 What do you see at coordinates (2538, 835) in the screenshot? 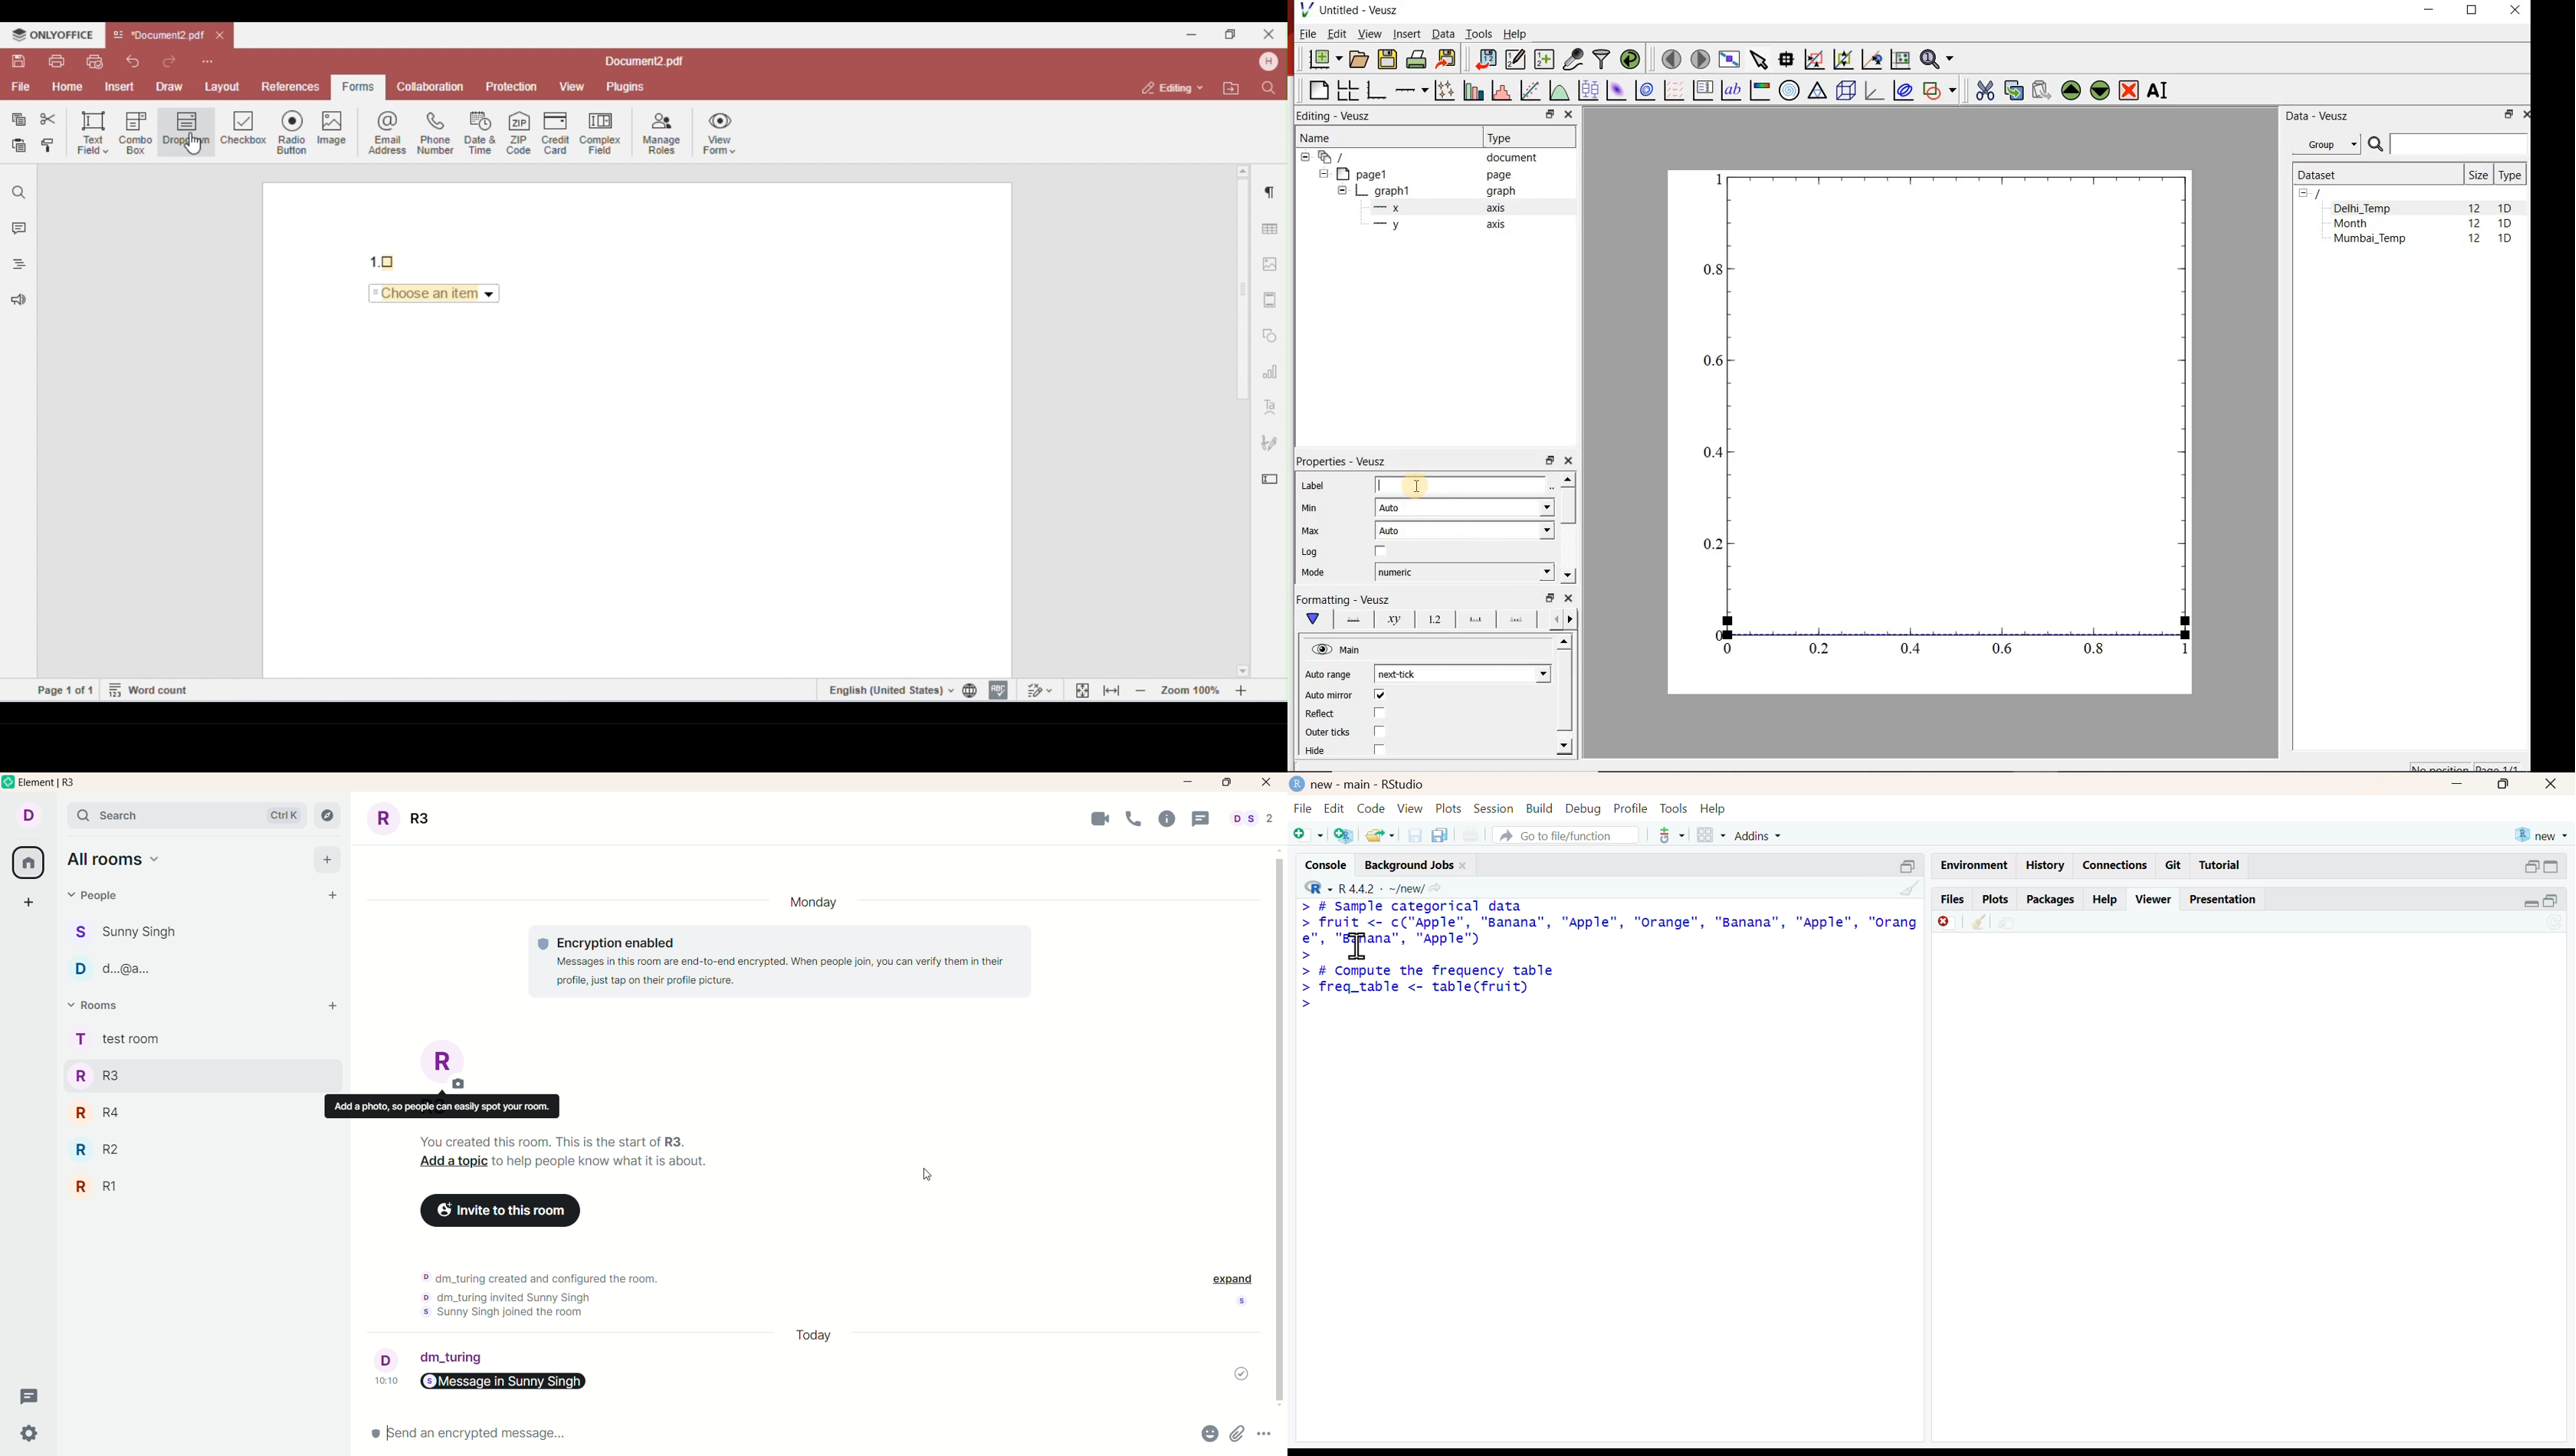
I see `new` at bounding box center [2538, 835].